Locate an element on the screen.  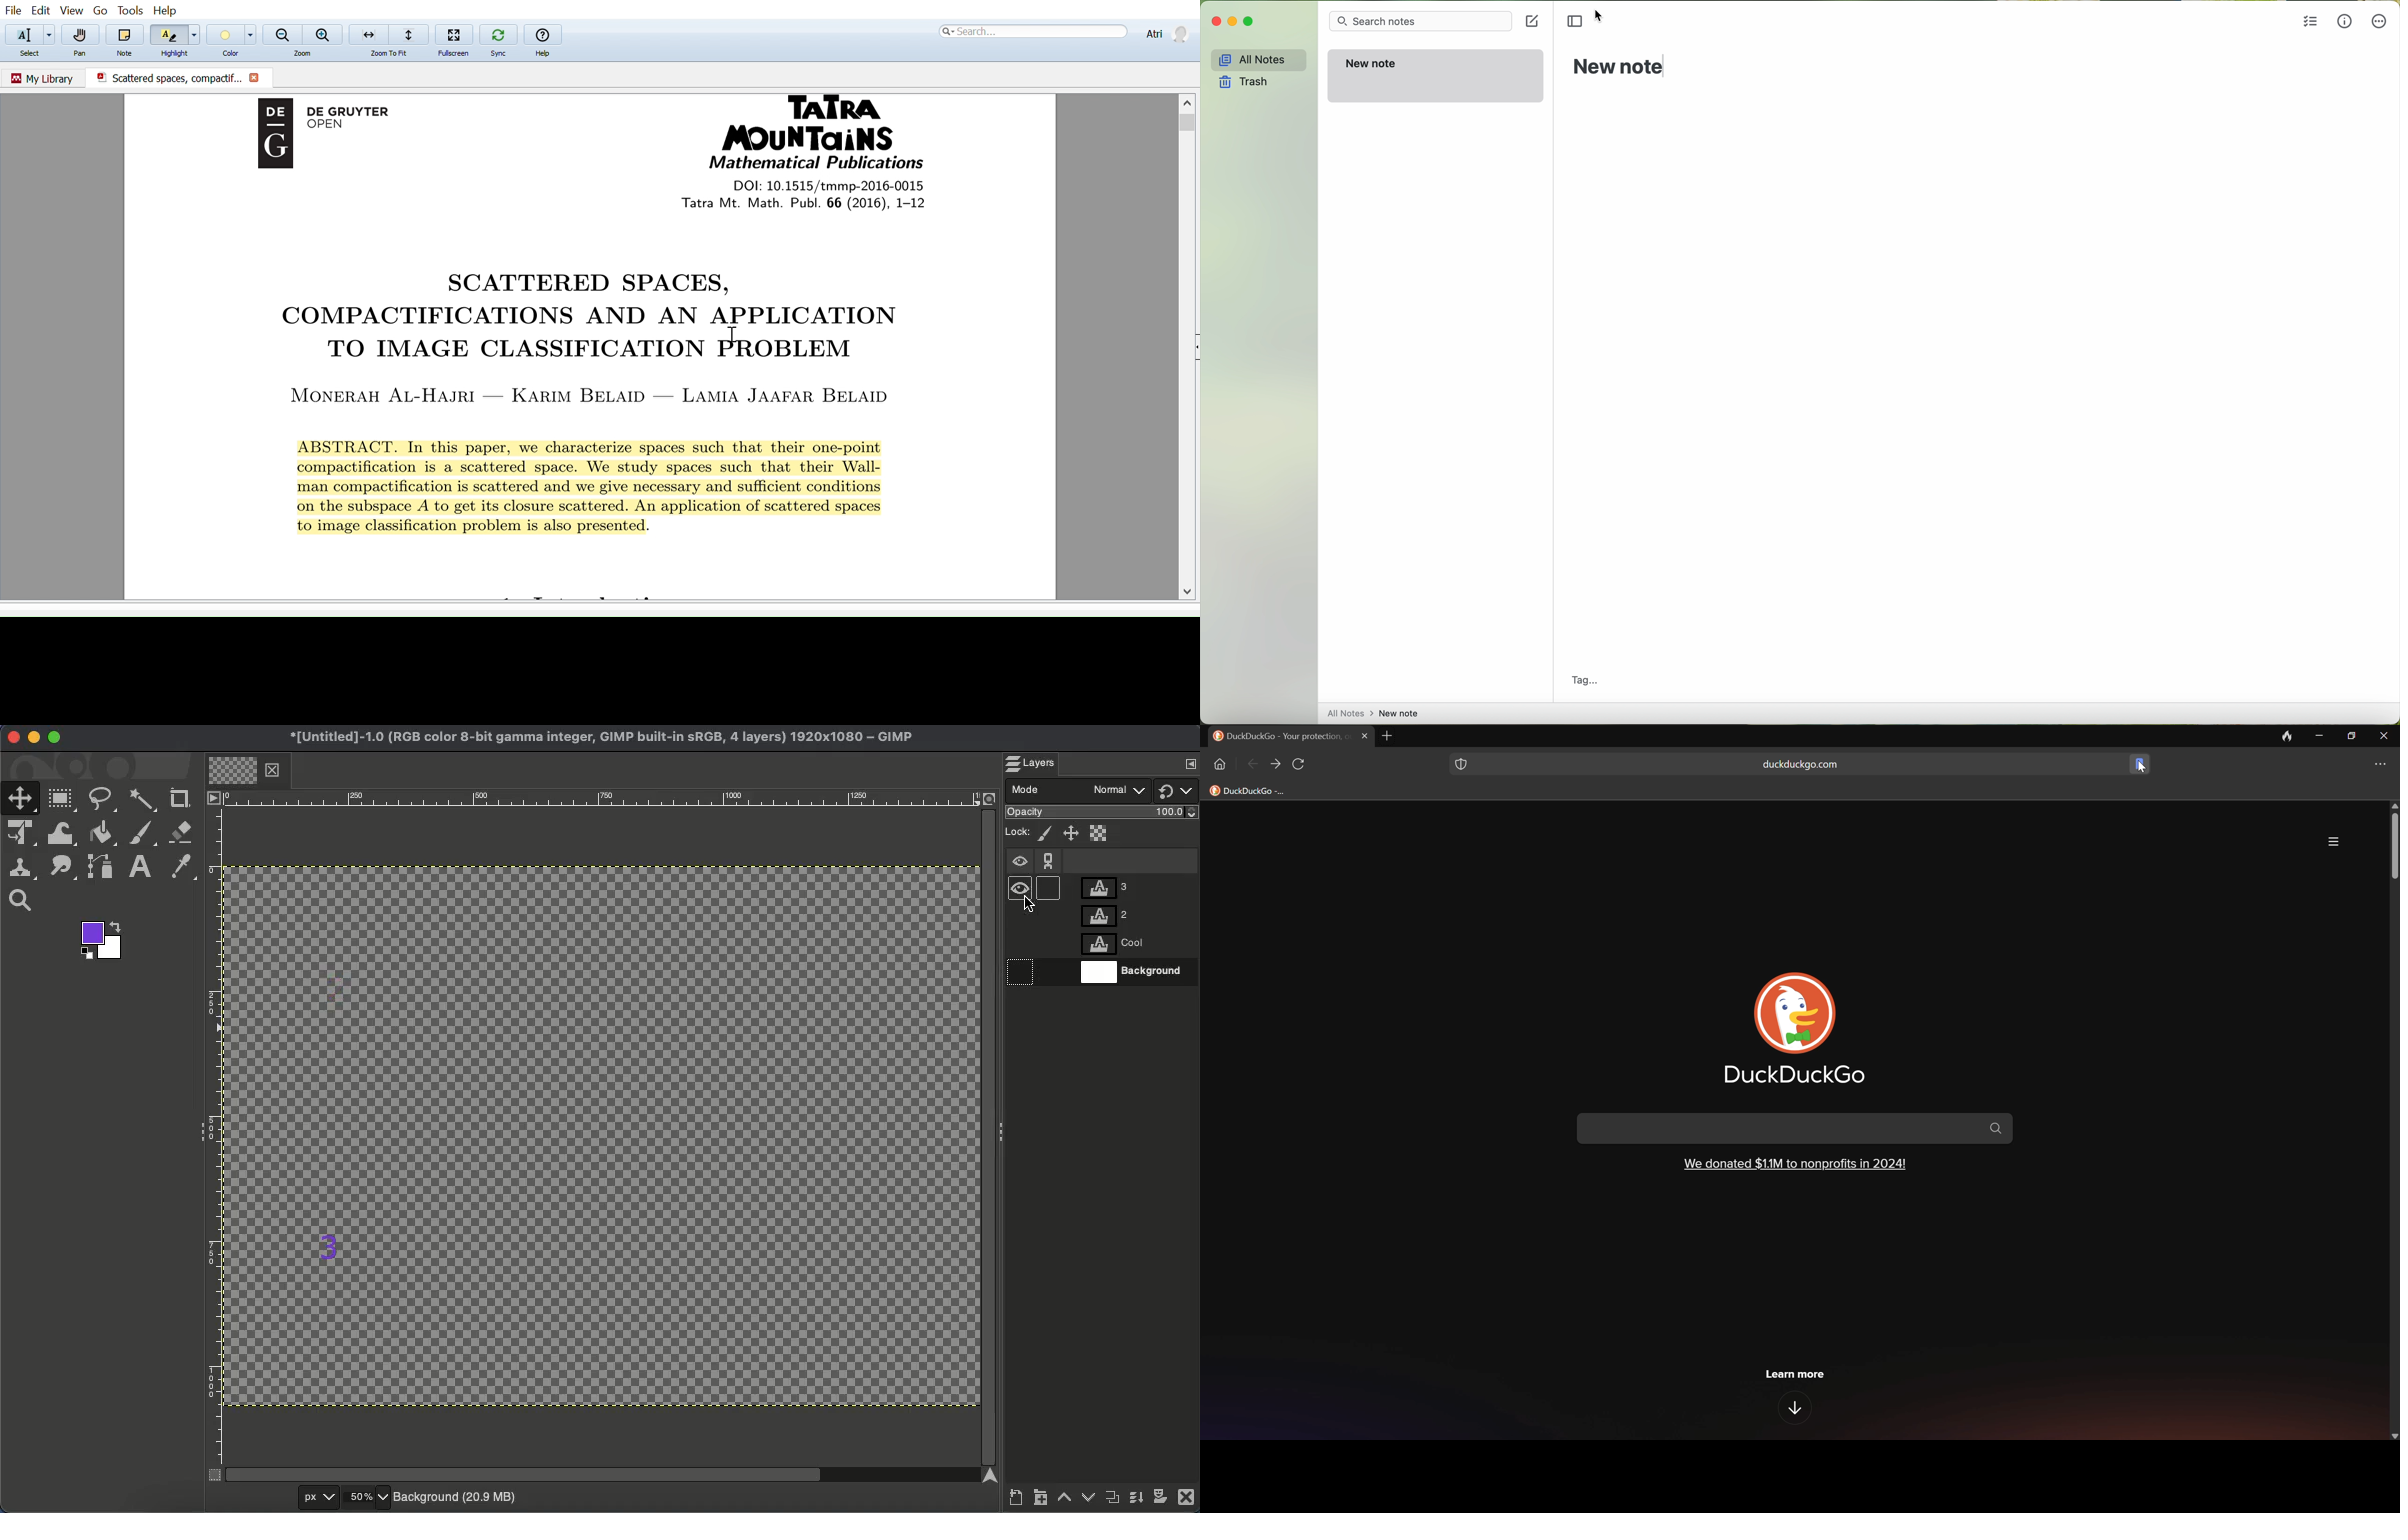
metrics is located at coordinates (2345, 24).